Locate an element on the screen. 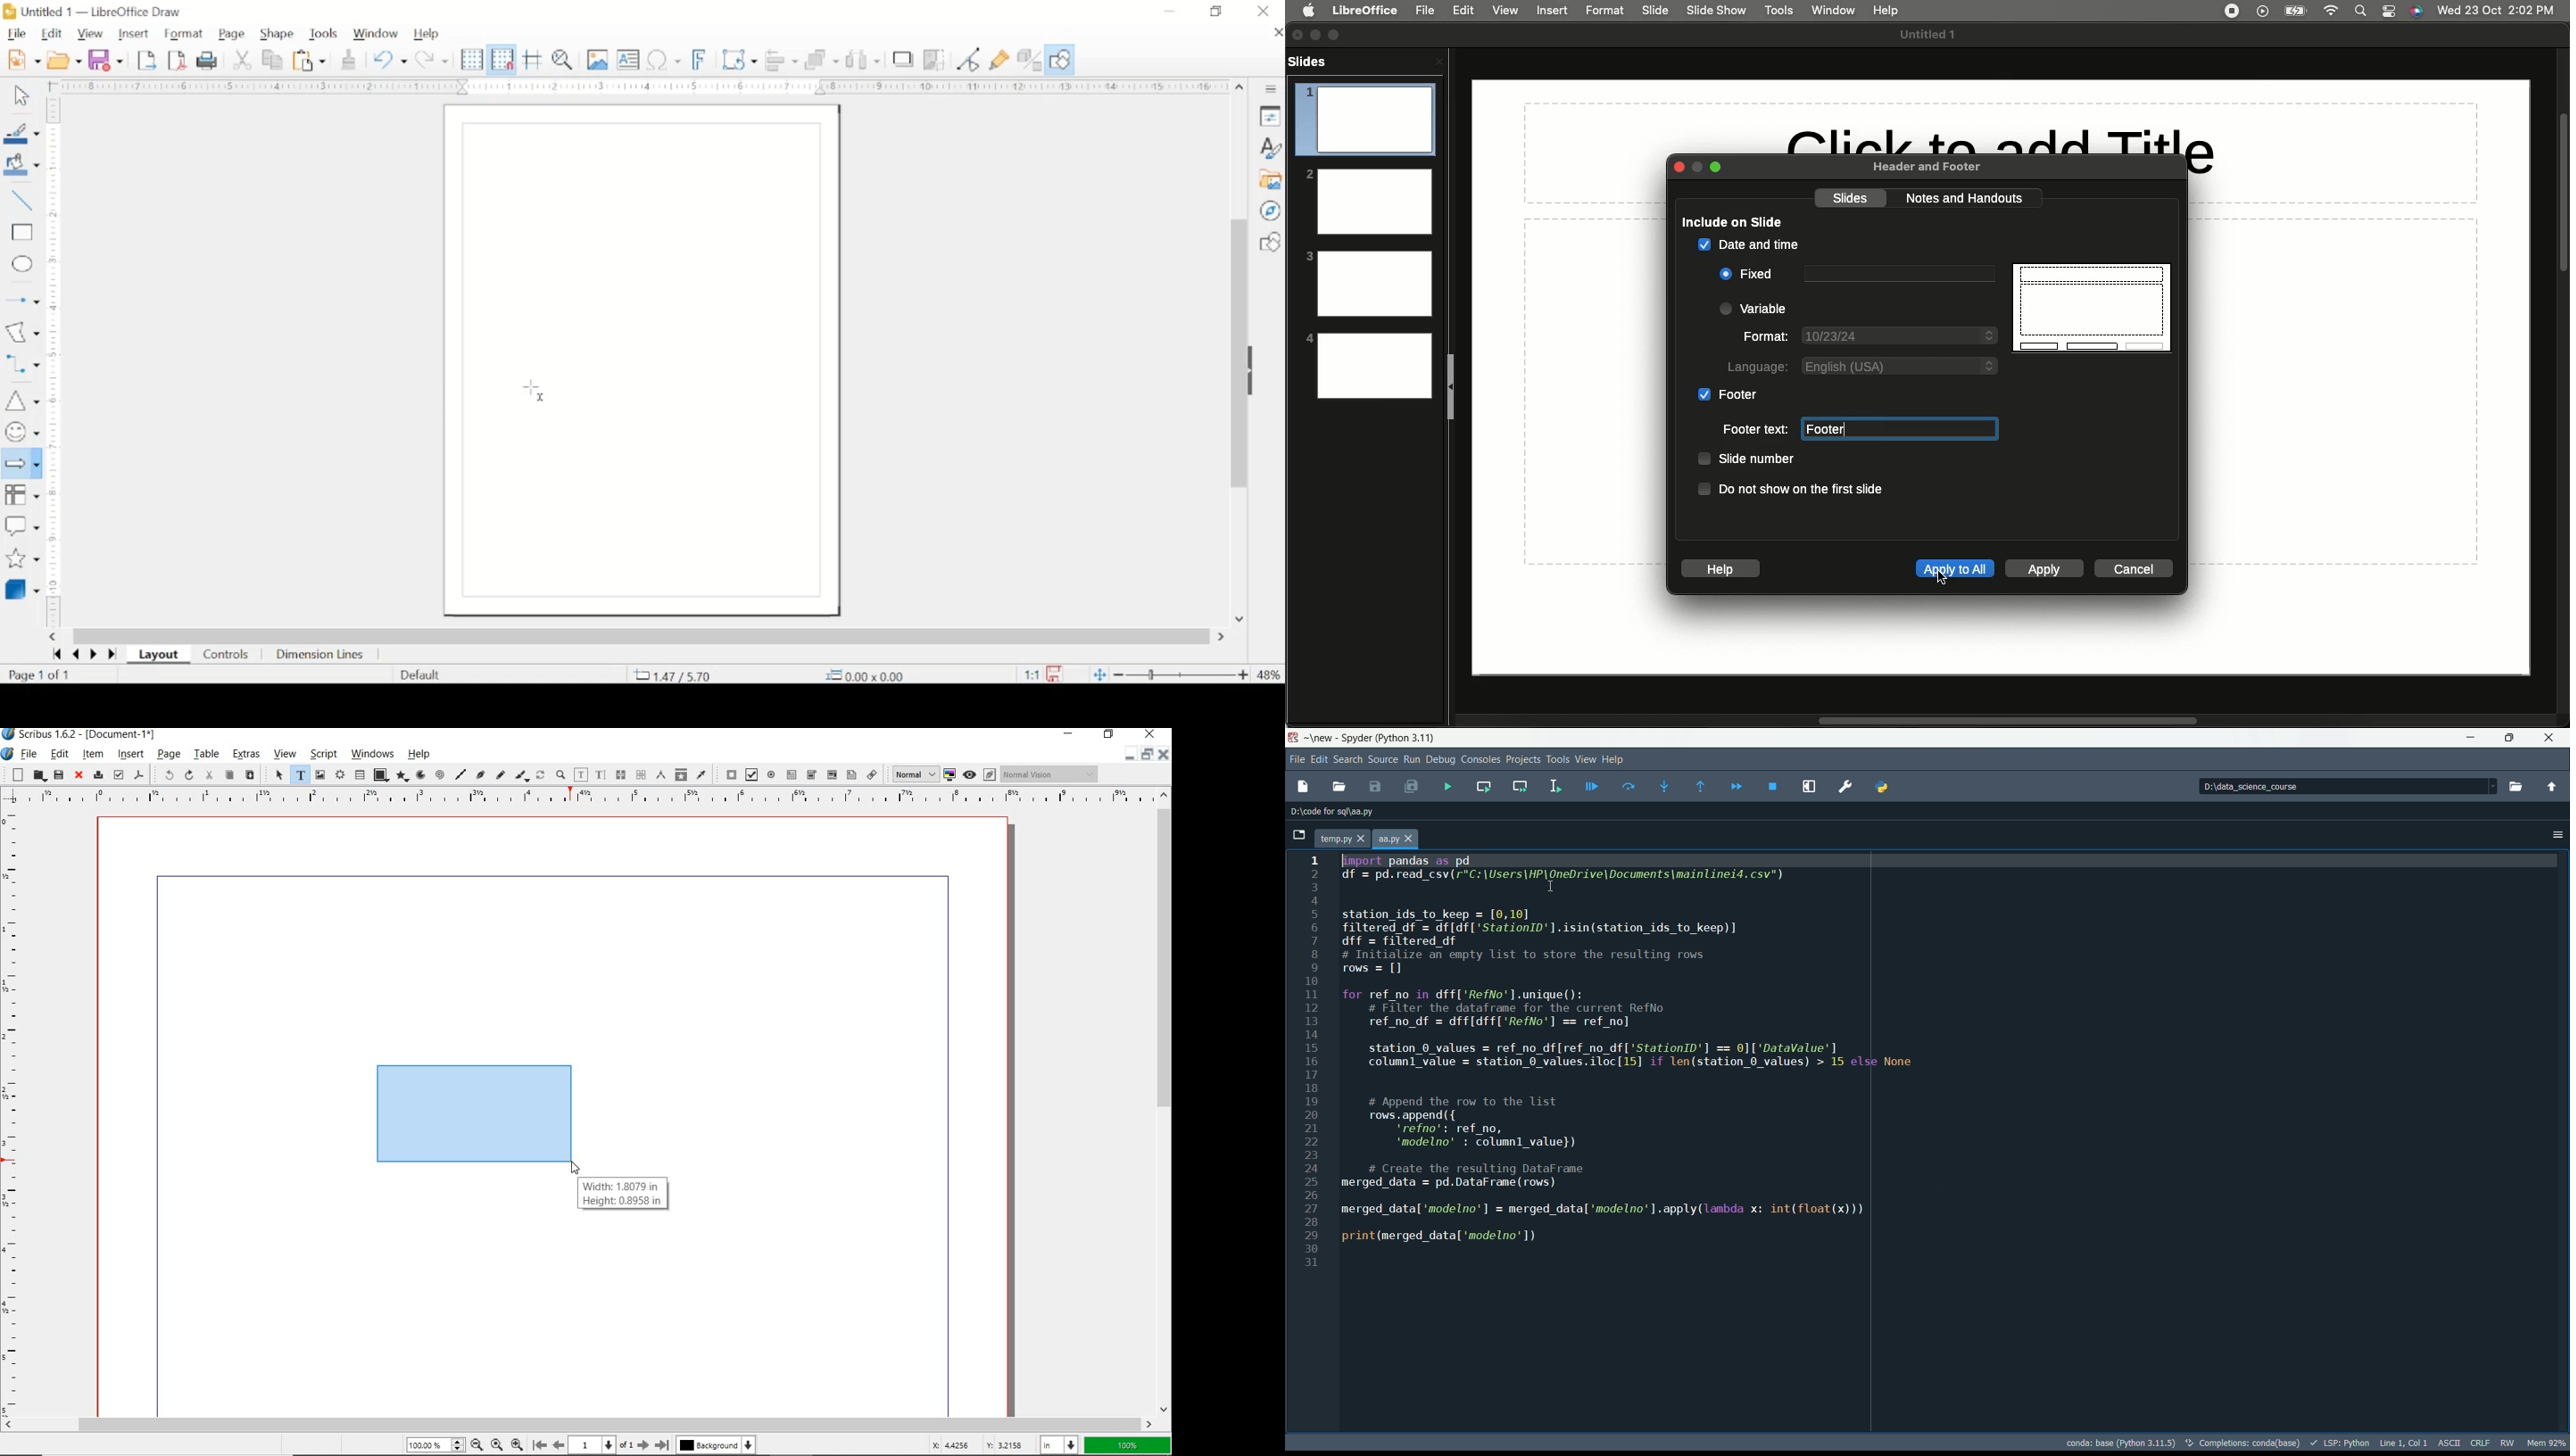 The image size is (2576, 1456). stars and banners is located at coordinates (22, 559).